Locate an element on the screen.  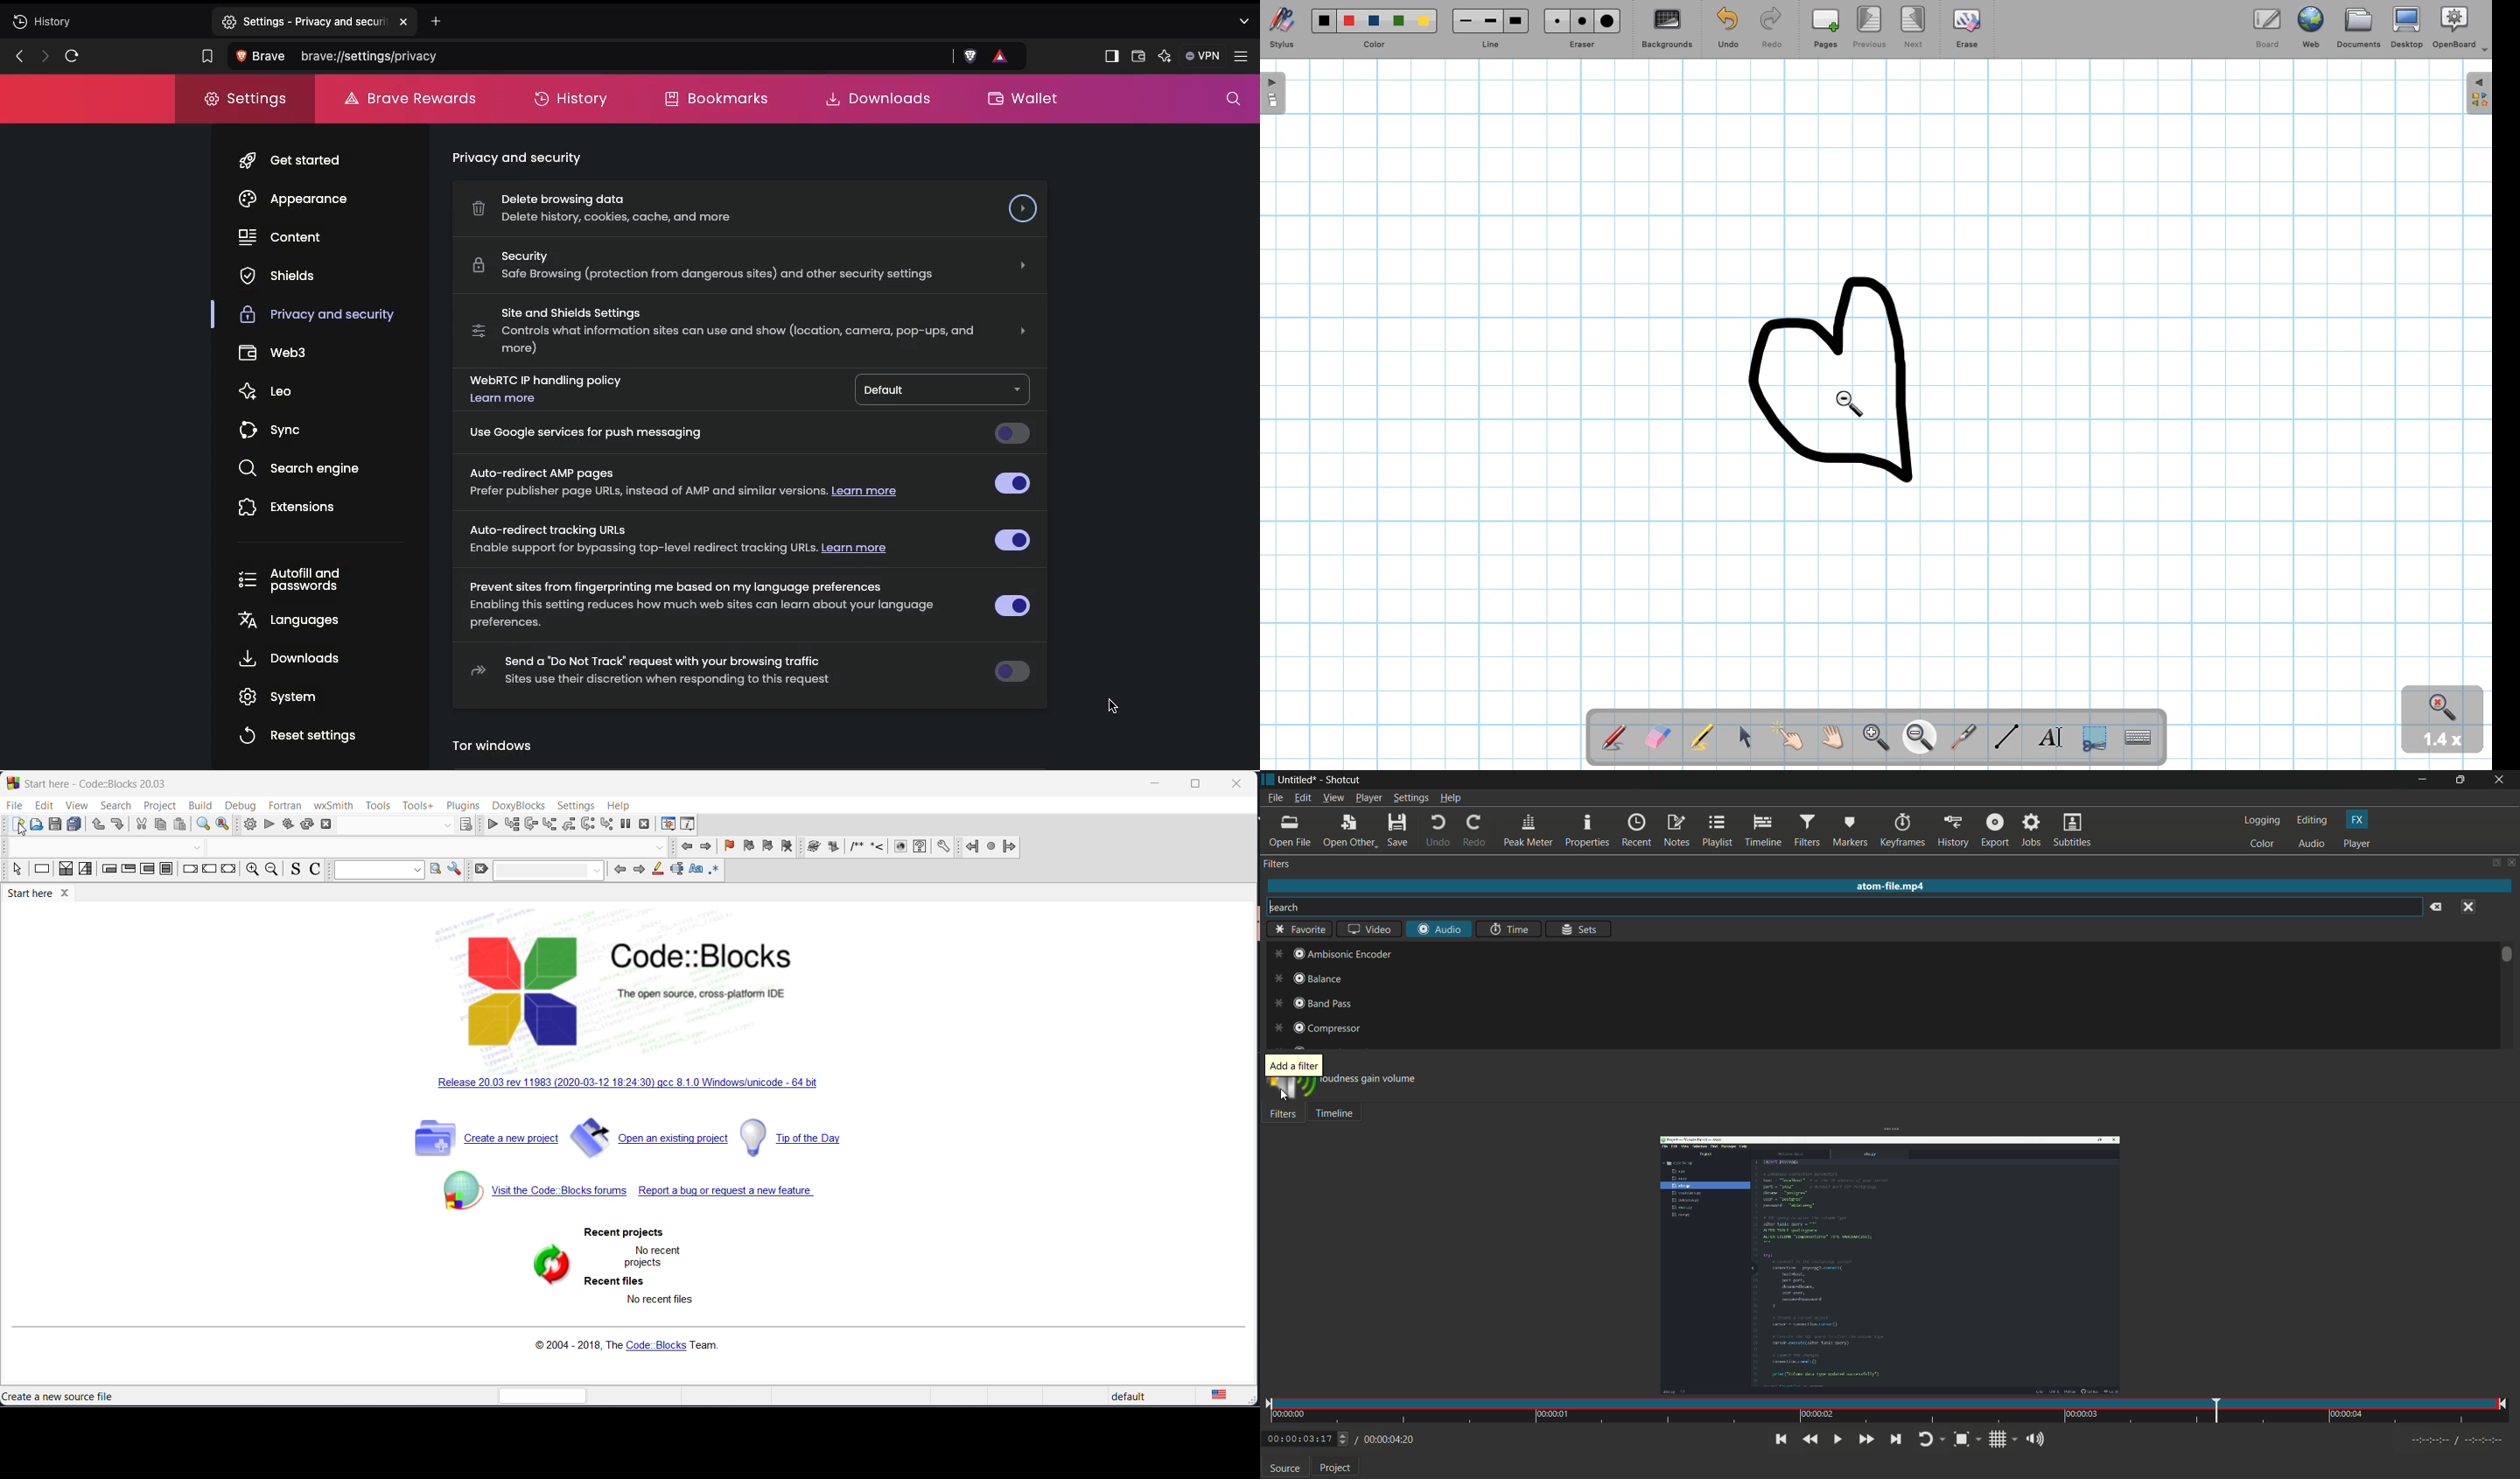
Auto-redirect AMP pages
Prefer publisher page URLS, instead of AMP and similar versions. Learn more is located at coordinates (750, 485).